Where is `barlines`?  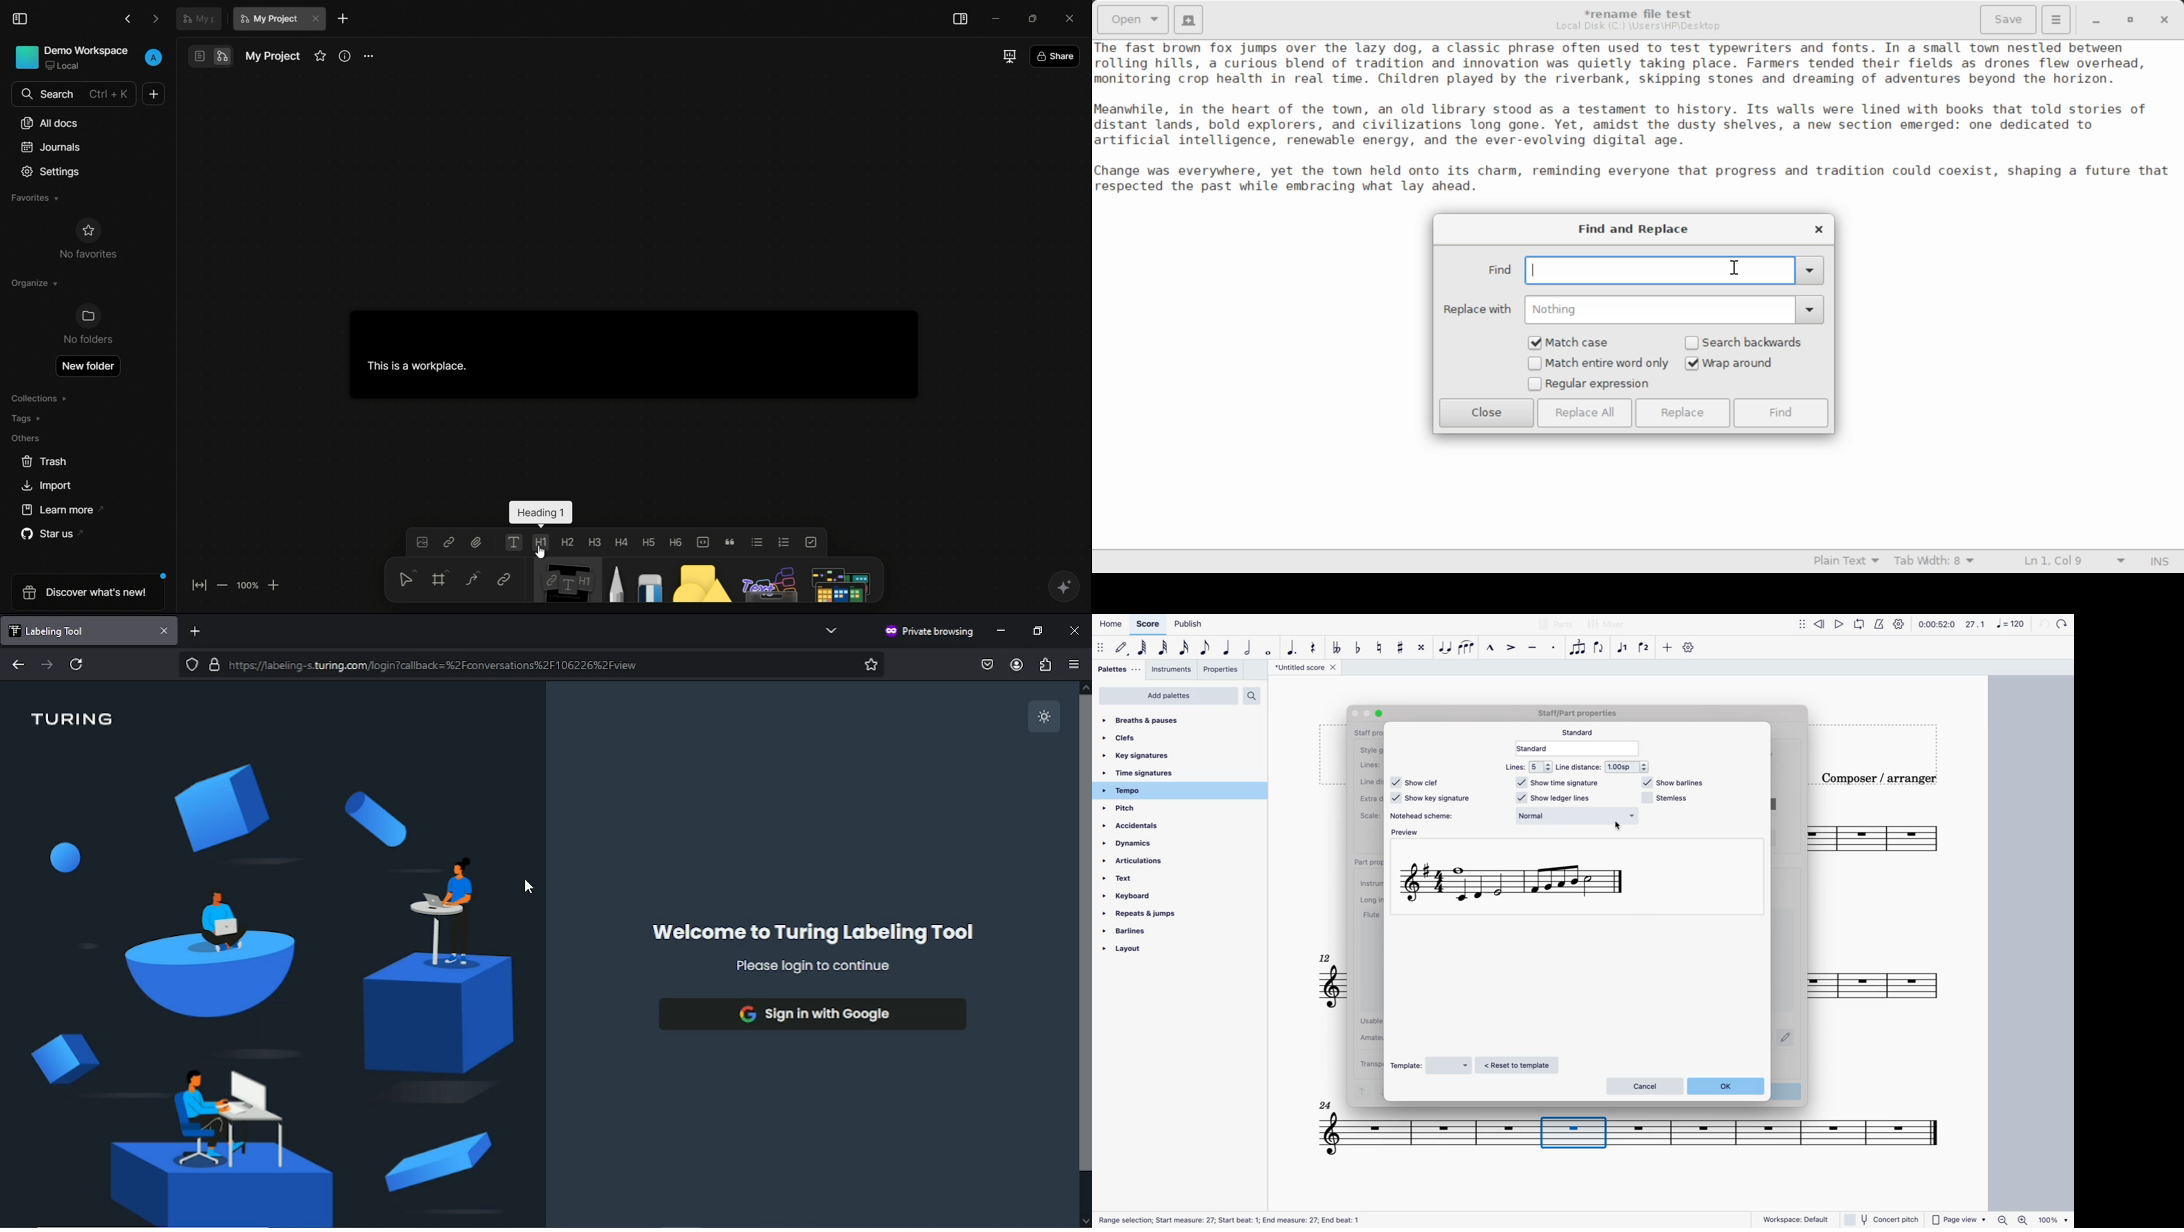
barlines is located at coordinates (1165, 931).